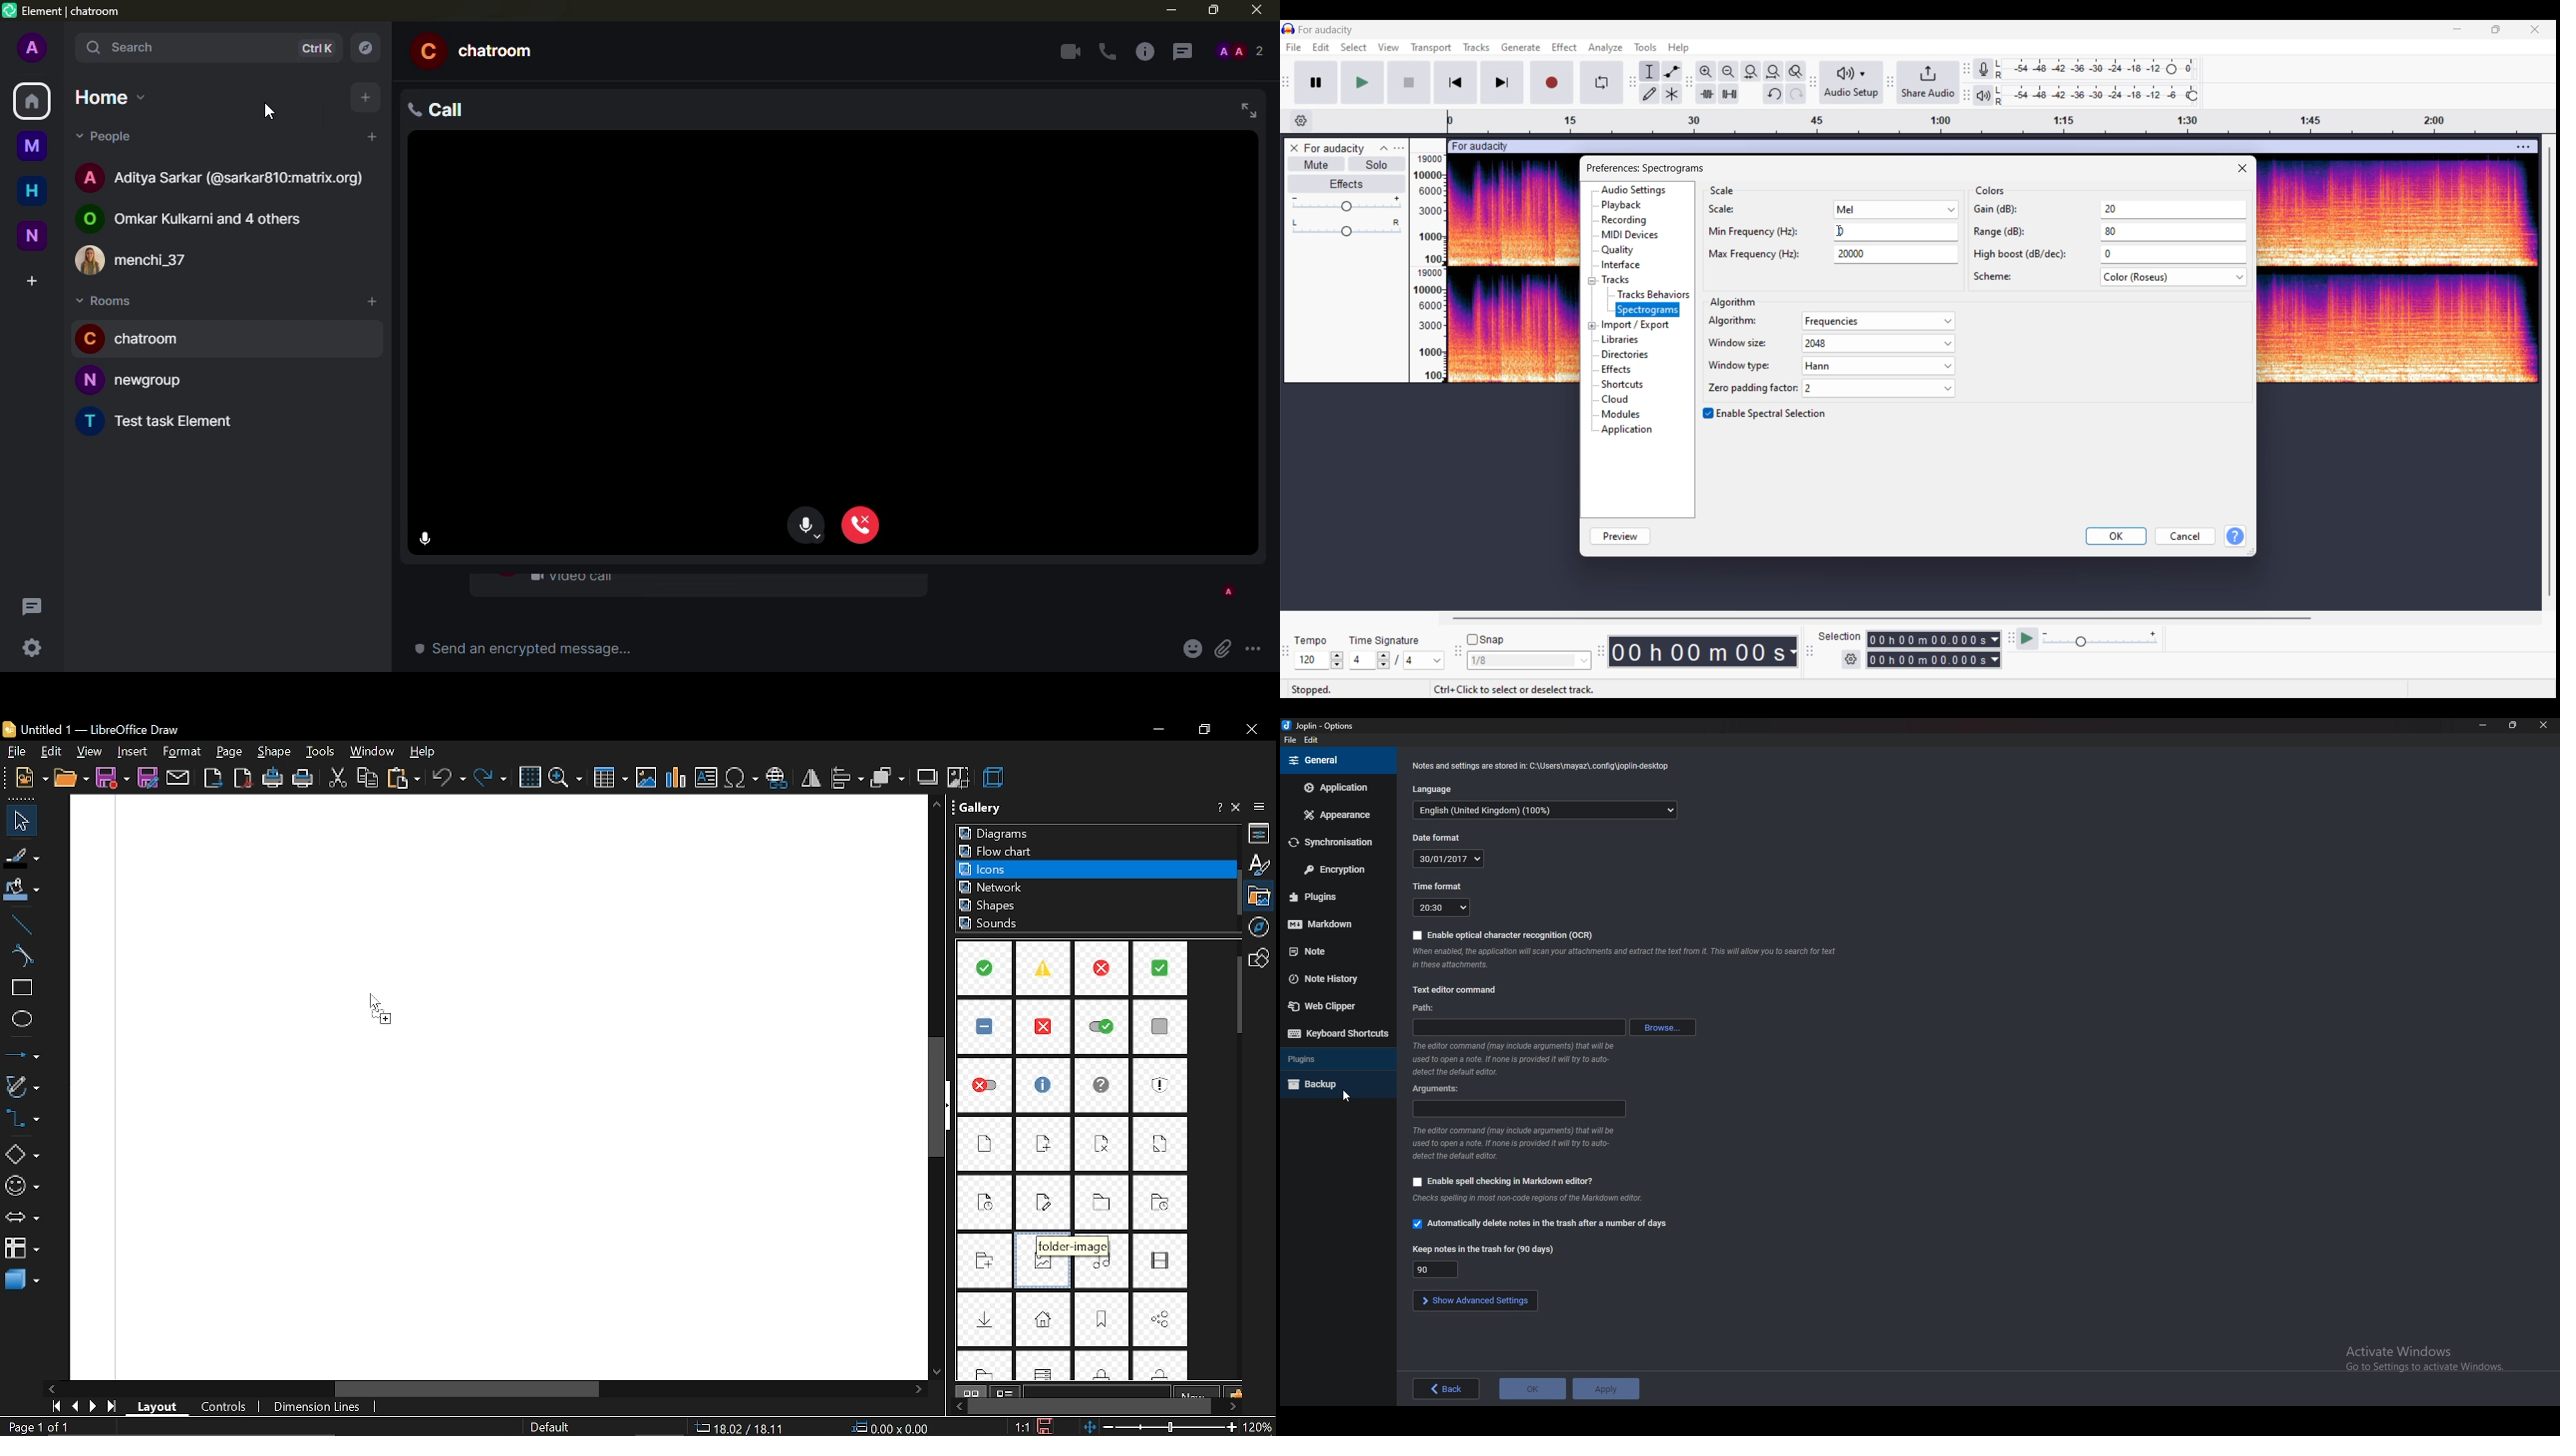 The image size is (2576, 1456). I want to click on Text editor command, so click(1457, 990).